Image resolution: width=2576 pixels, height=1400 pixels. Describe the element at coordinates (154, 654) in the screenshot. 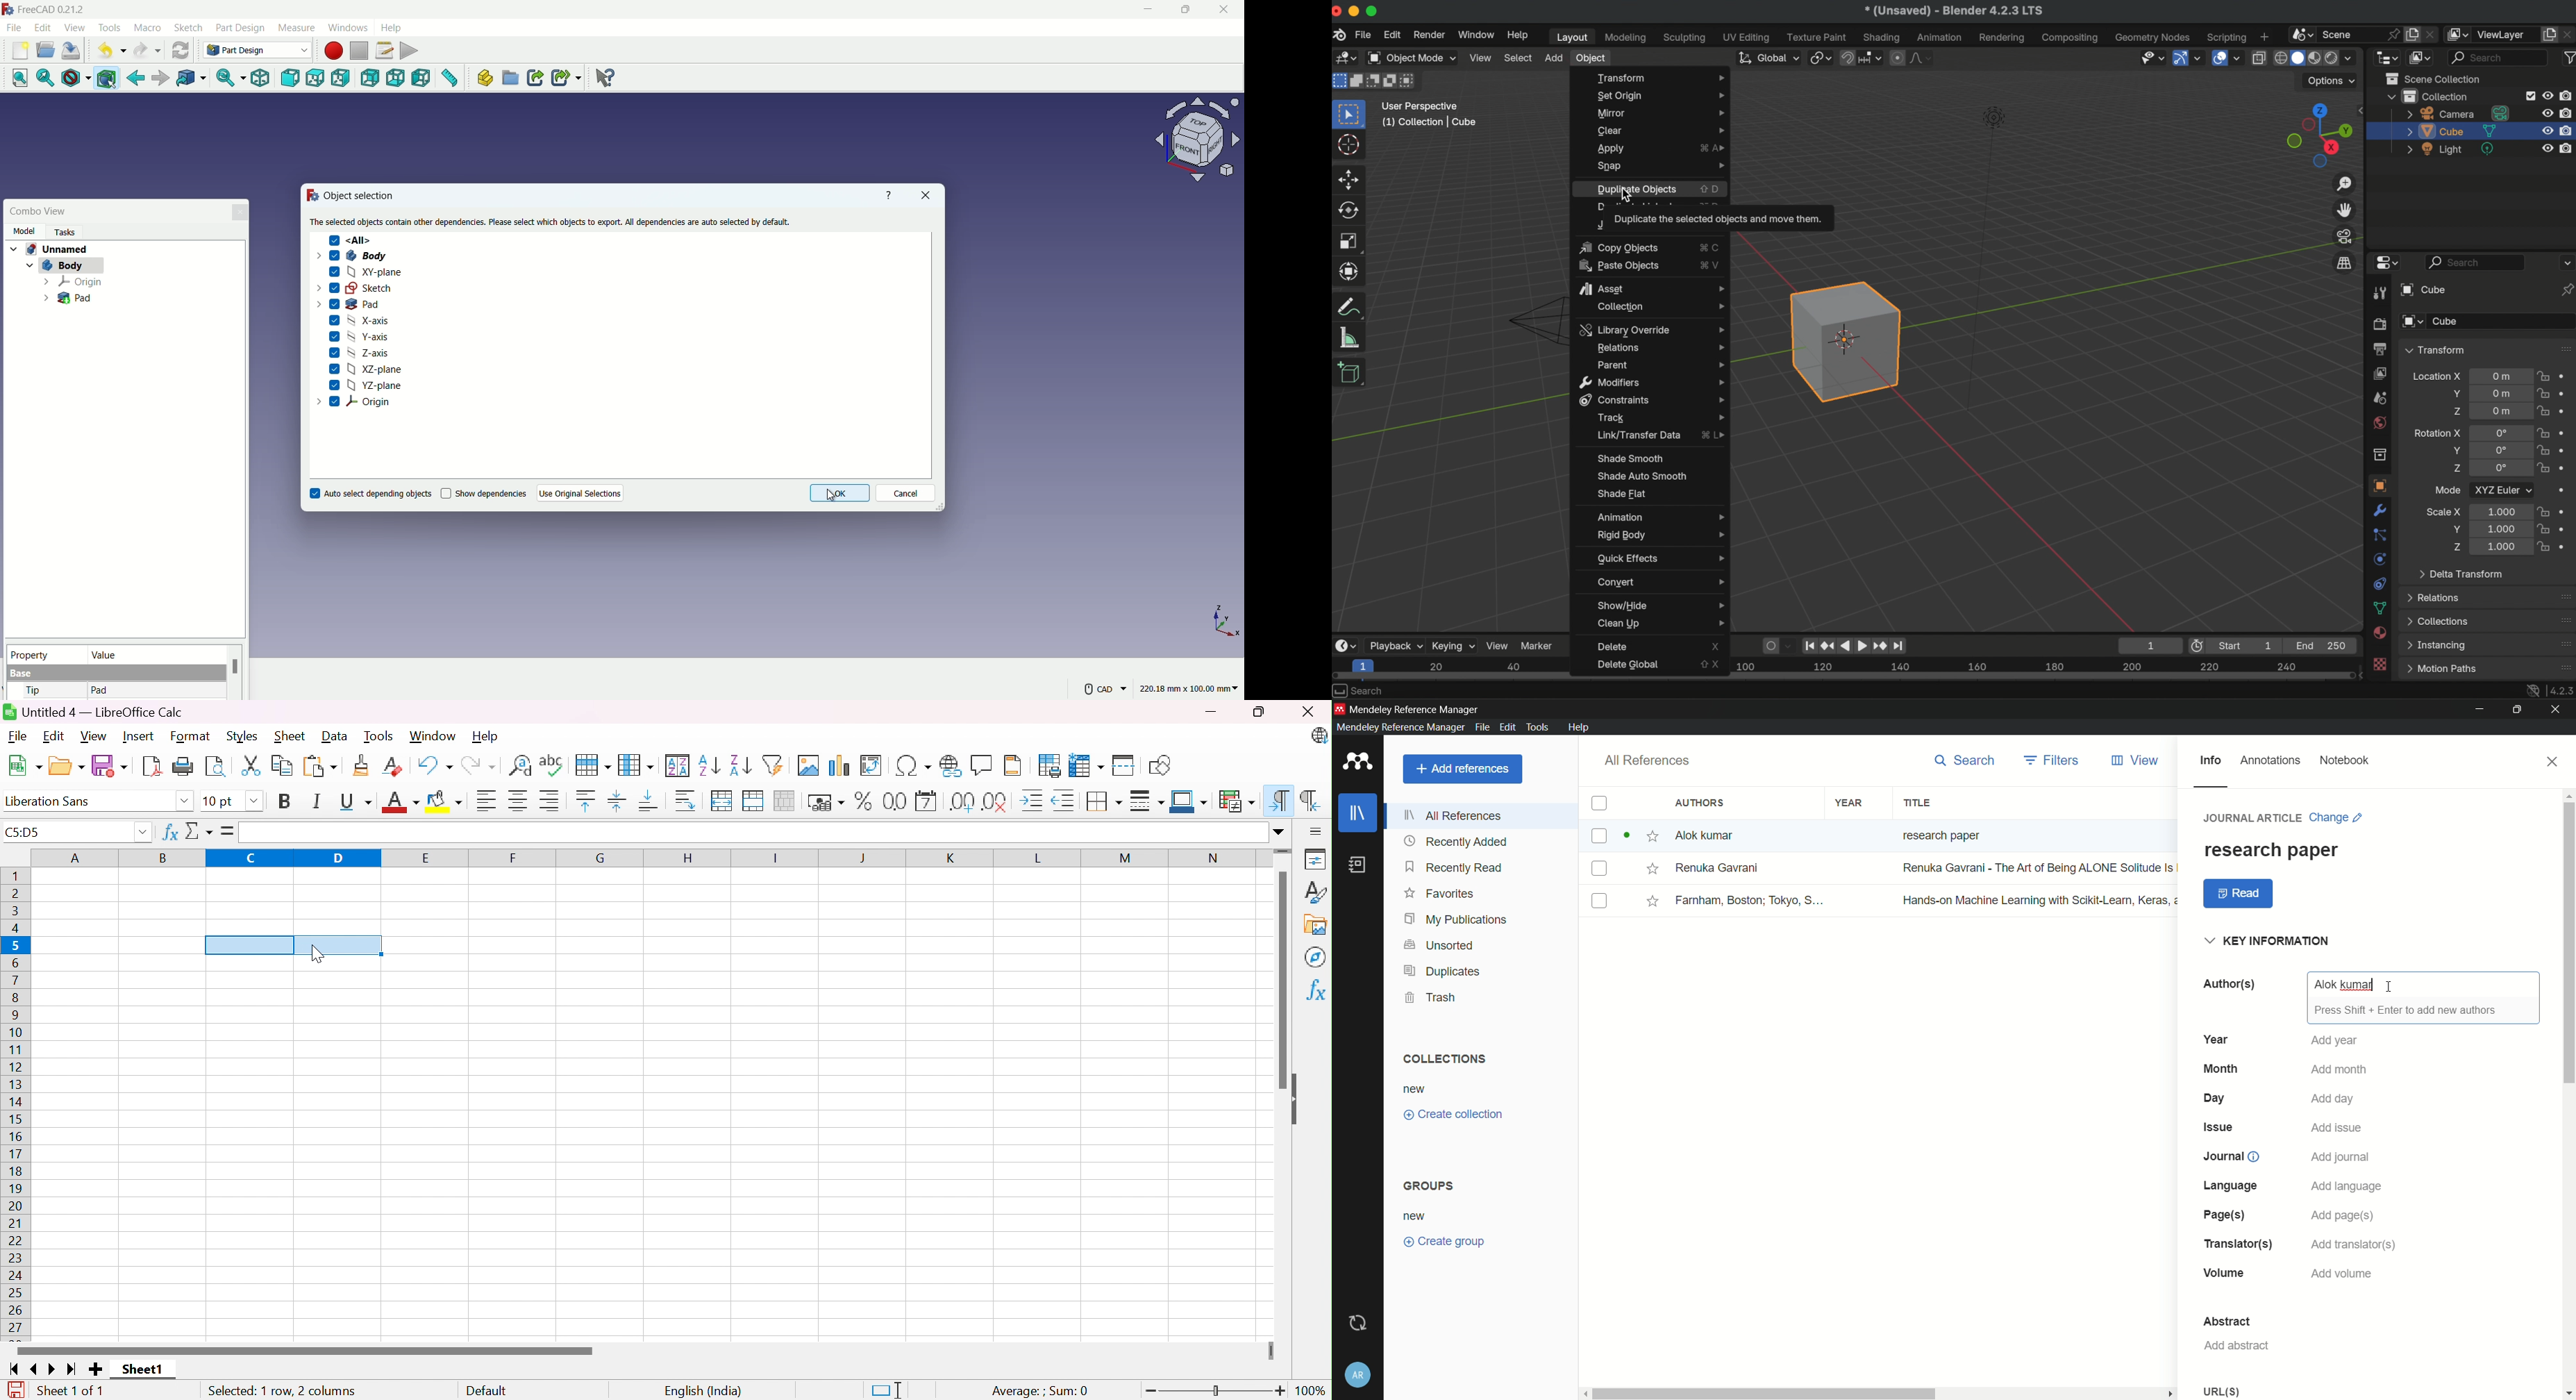

I see `value` at that location.